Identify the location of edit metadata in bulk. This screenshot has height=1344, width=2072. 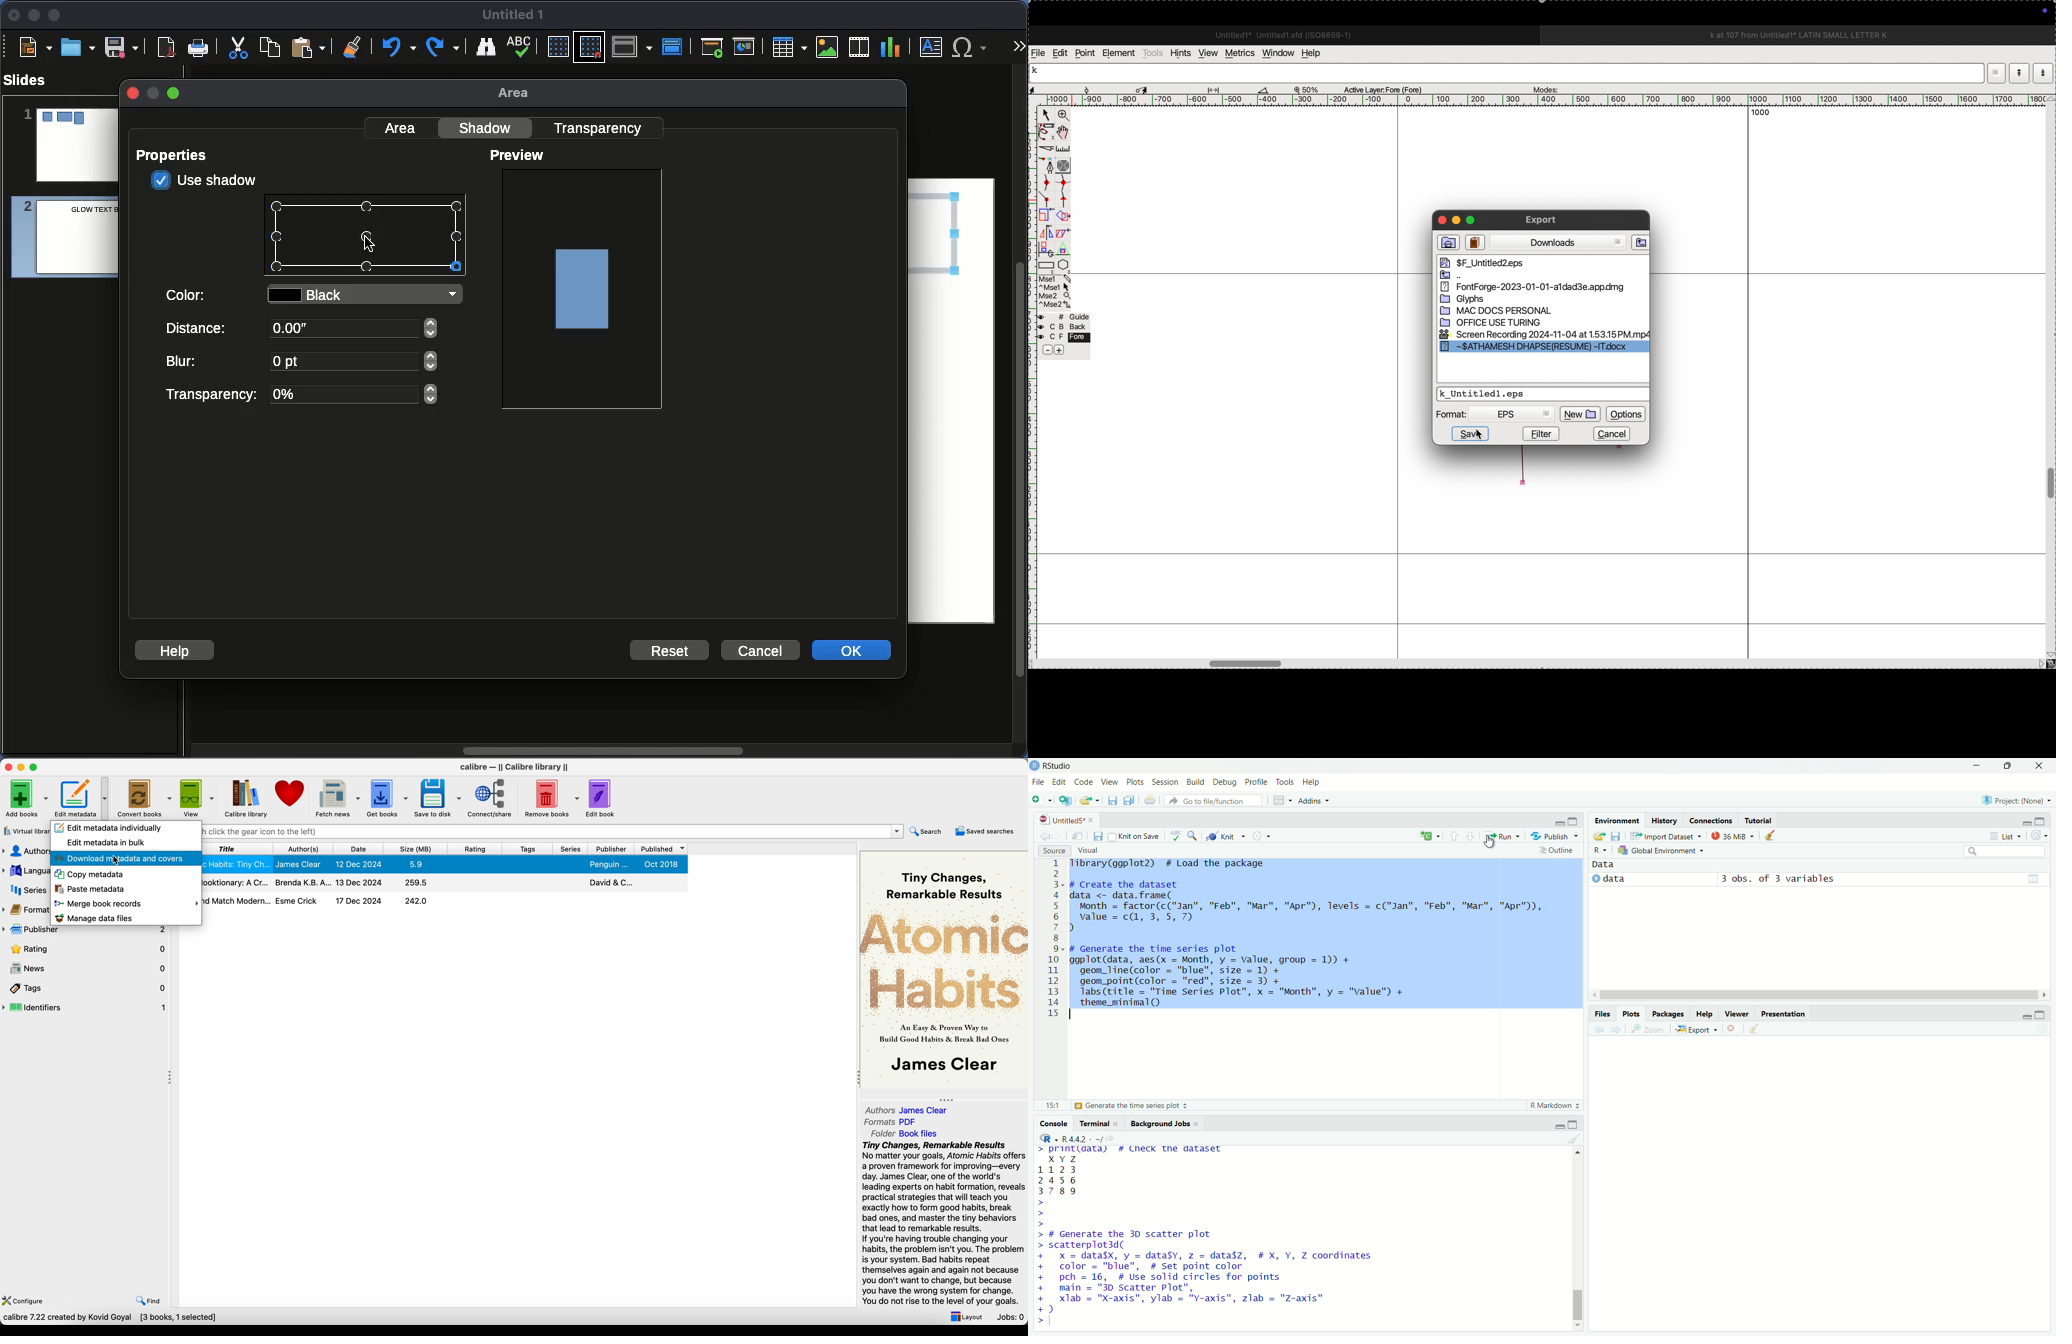
(106, 843).